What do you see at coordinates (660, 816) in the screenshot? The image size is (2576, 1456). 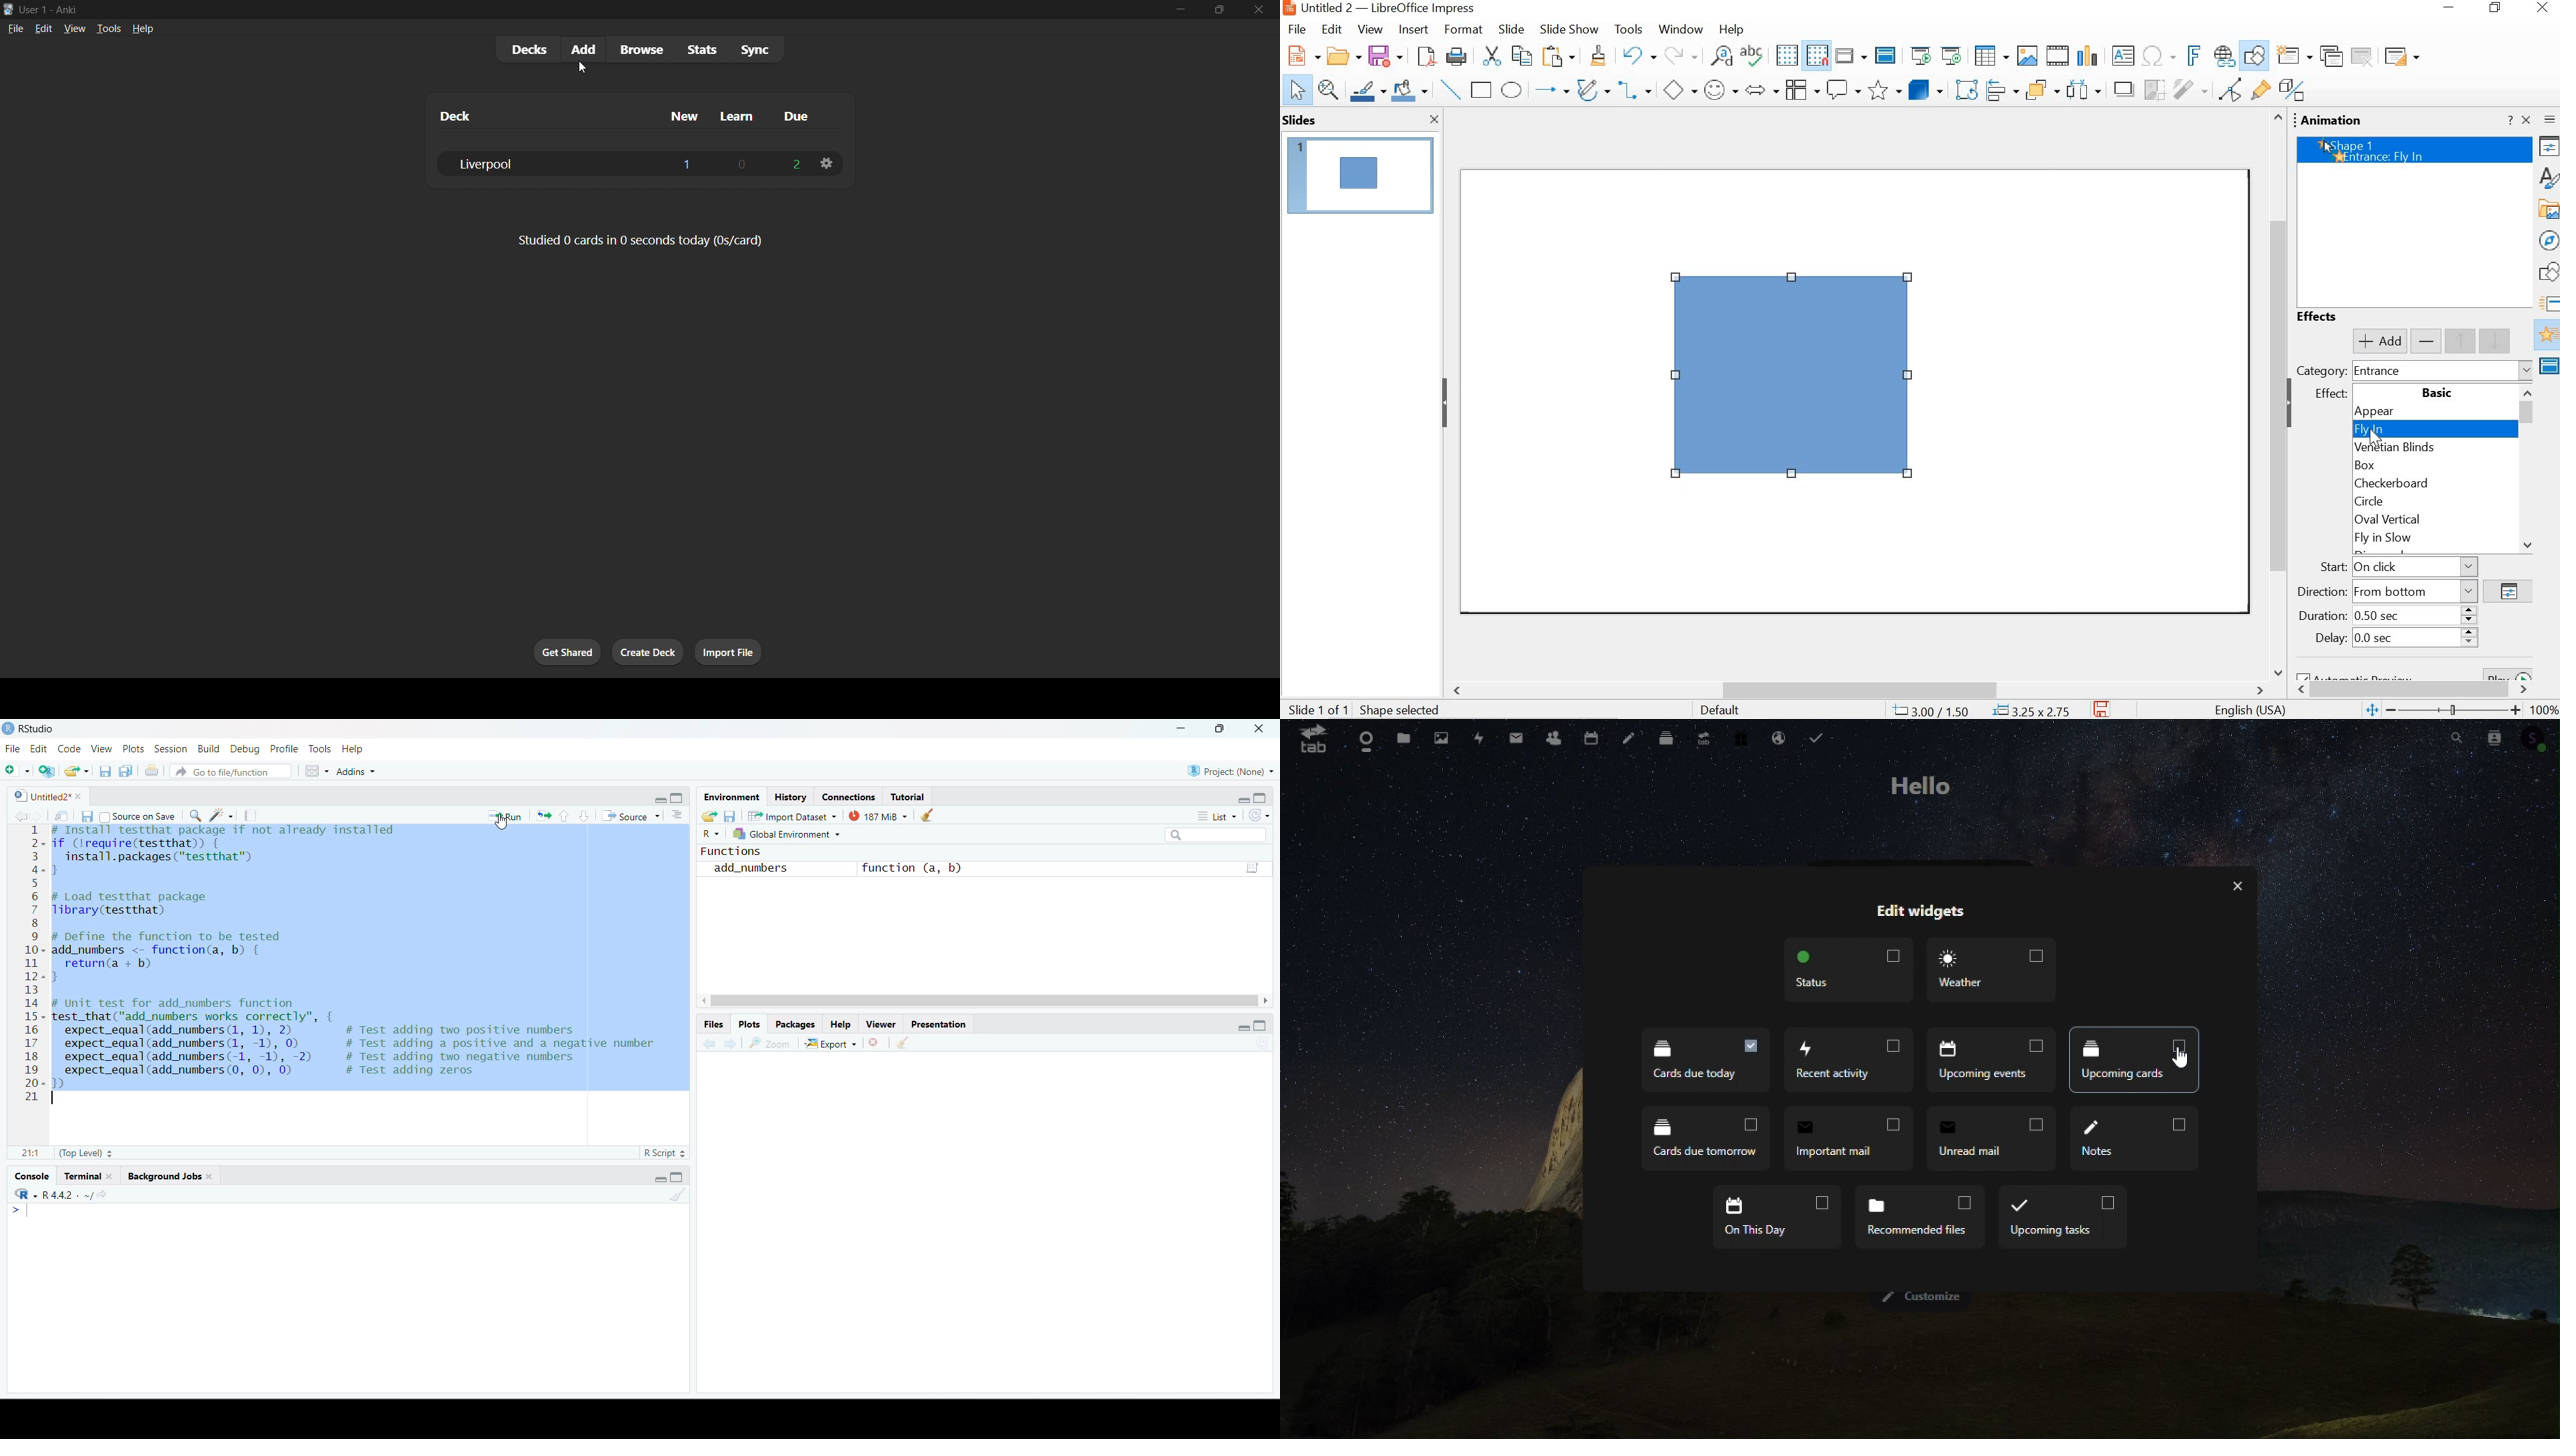 I see `source options` at bounding box center [660, 816].